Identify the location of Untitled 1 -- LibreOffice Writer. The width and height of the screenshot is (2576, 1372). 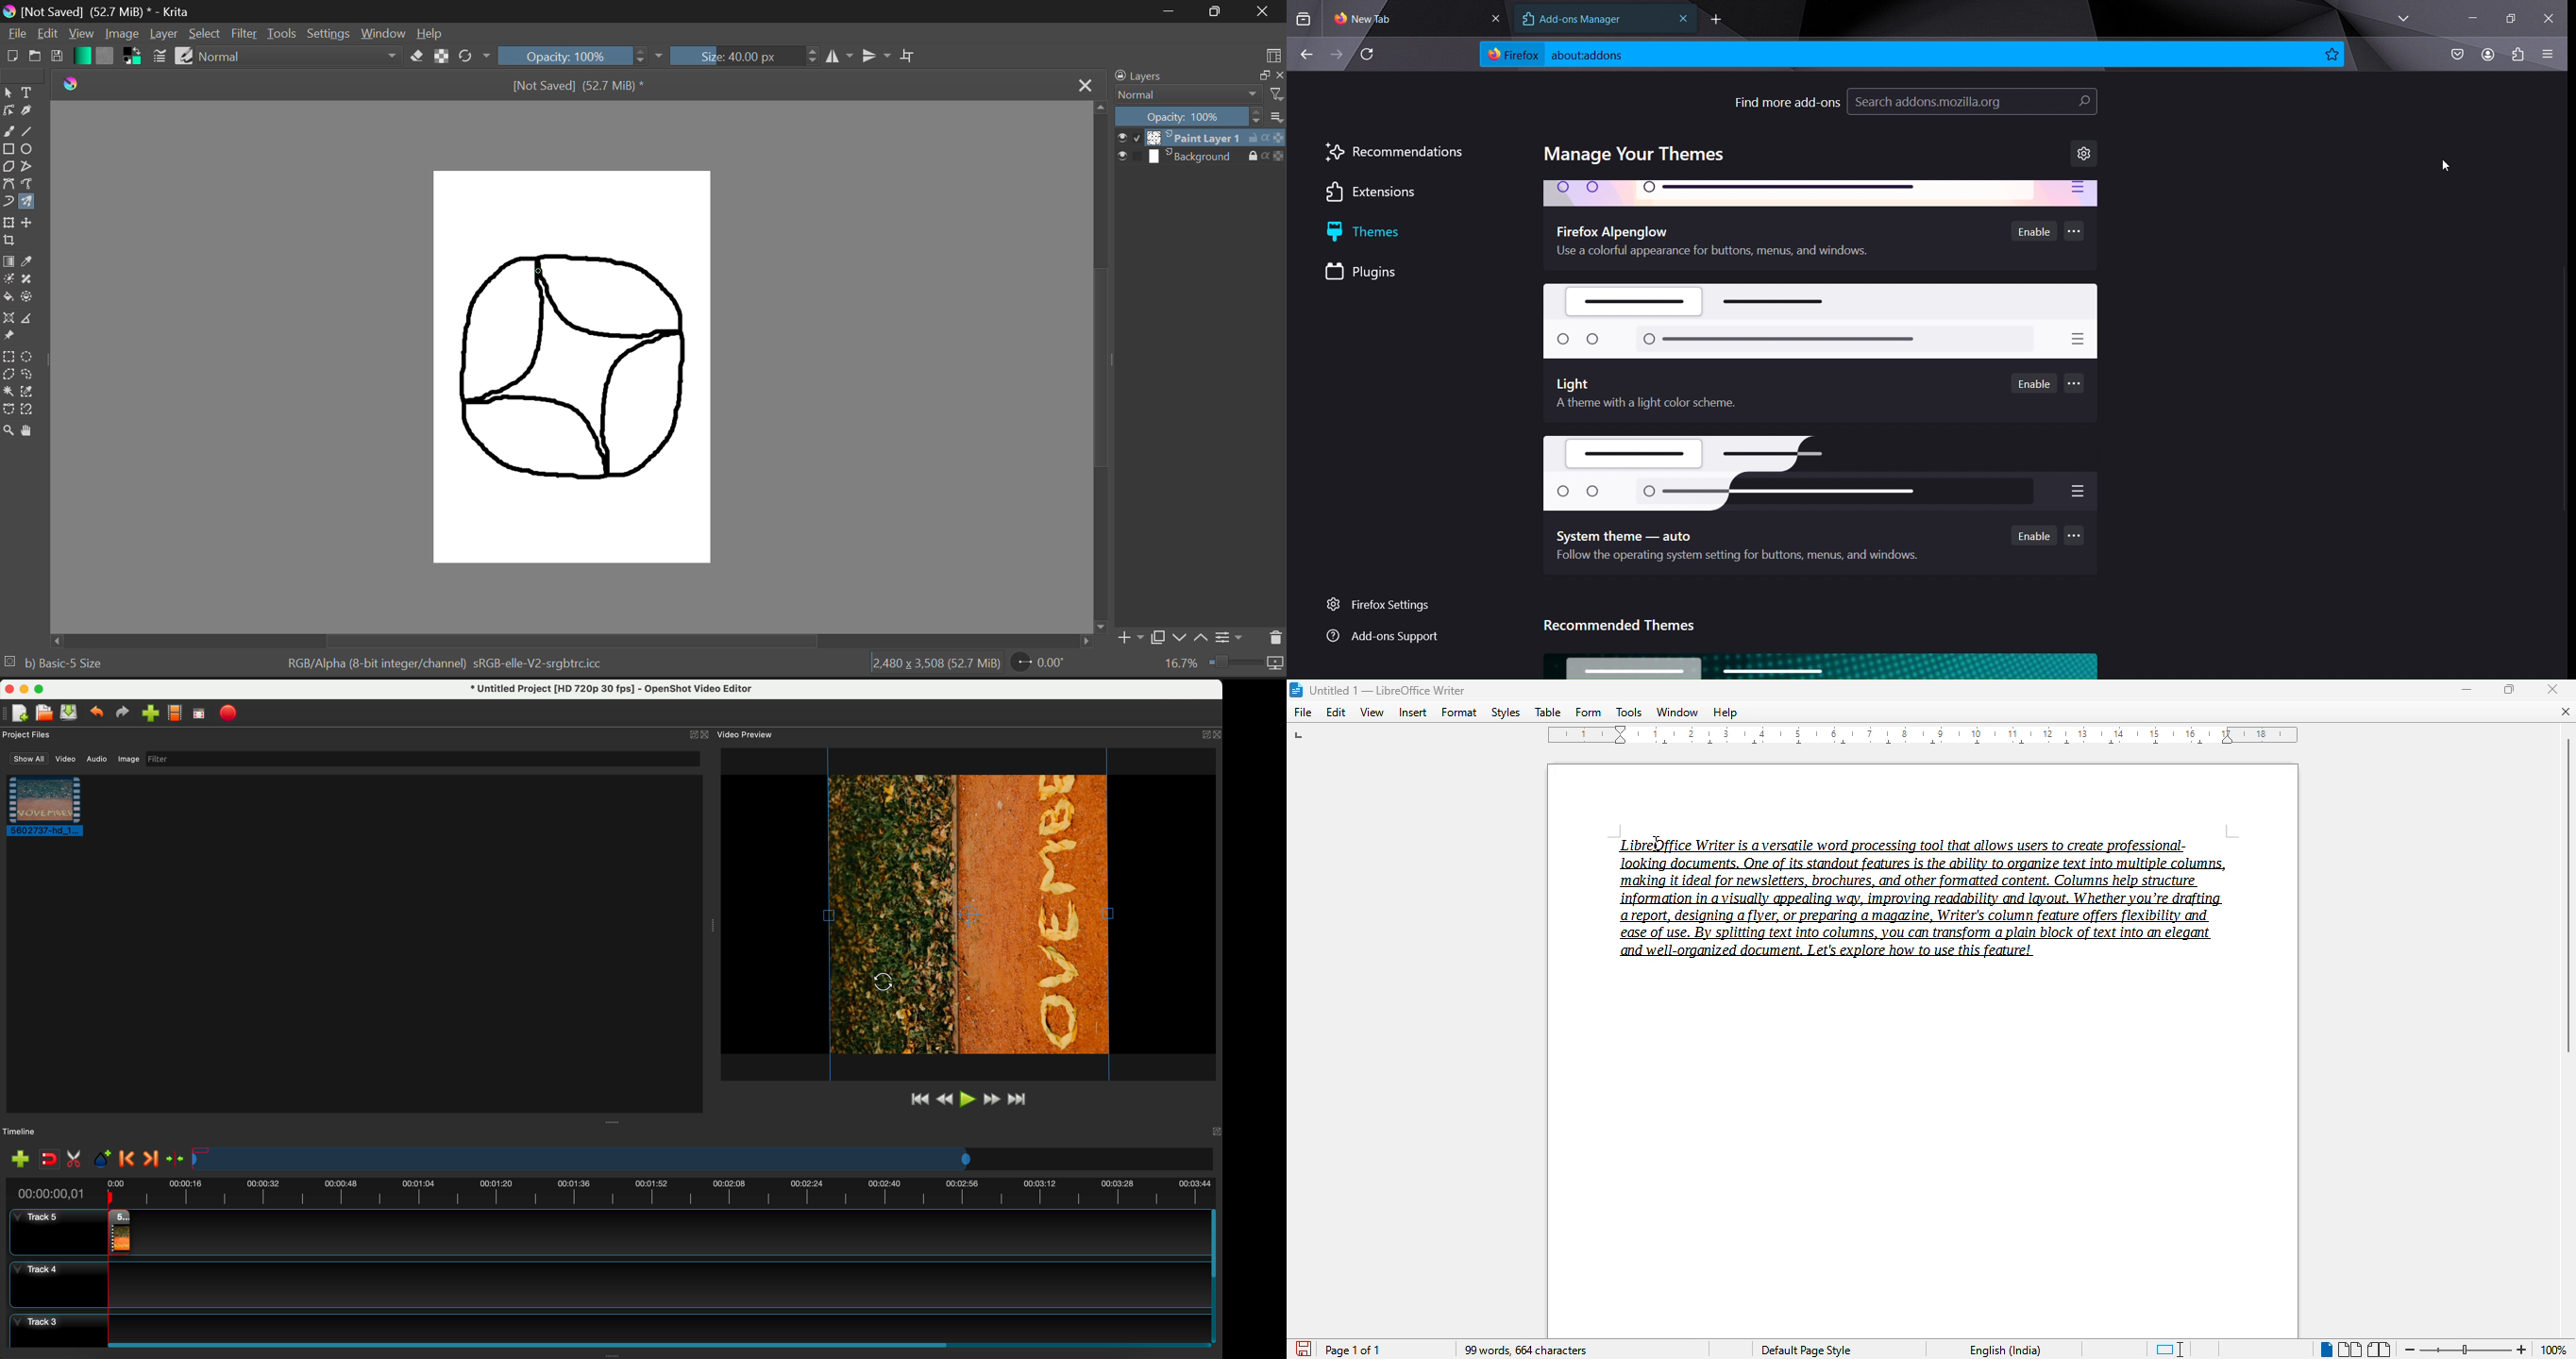
(1390, 692).